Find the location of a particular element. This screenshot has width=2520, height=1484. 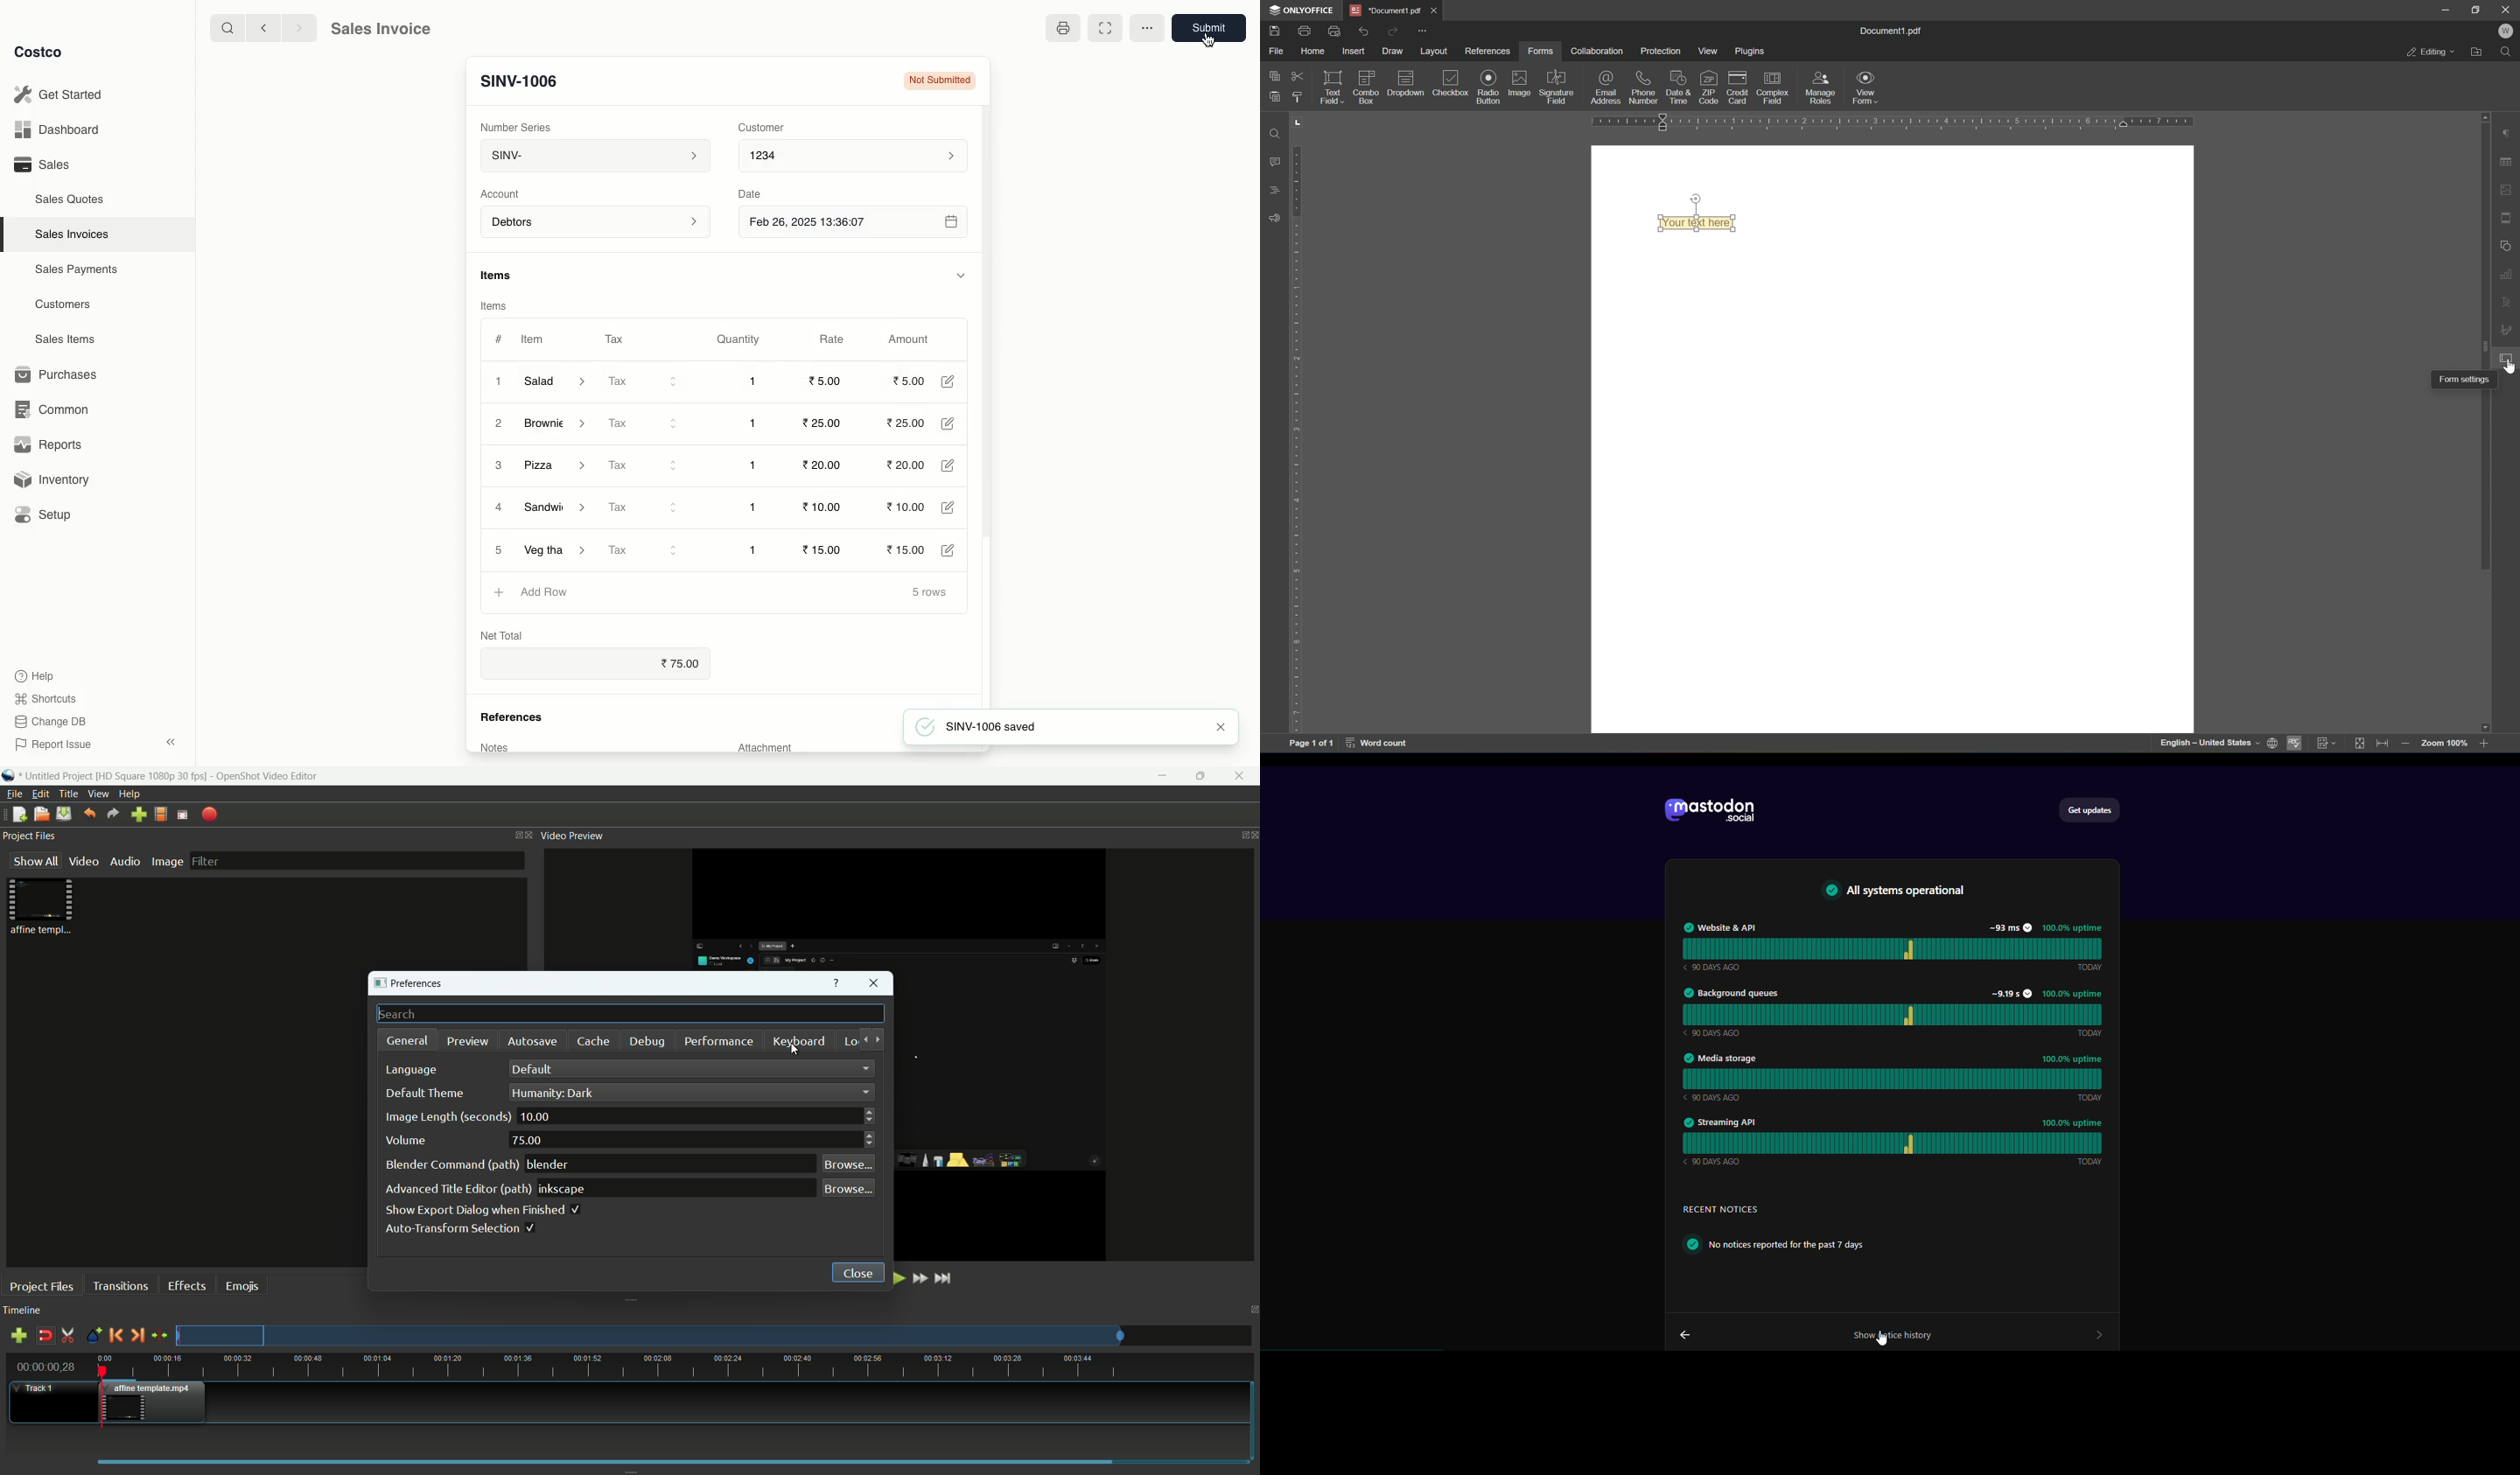

credit card is located at coordinates (1738, 89).